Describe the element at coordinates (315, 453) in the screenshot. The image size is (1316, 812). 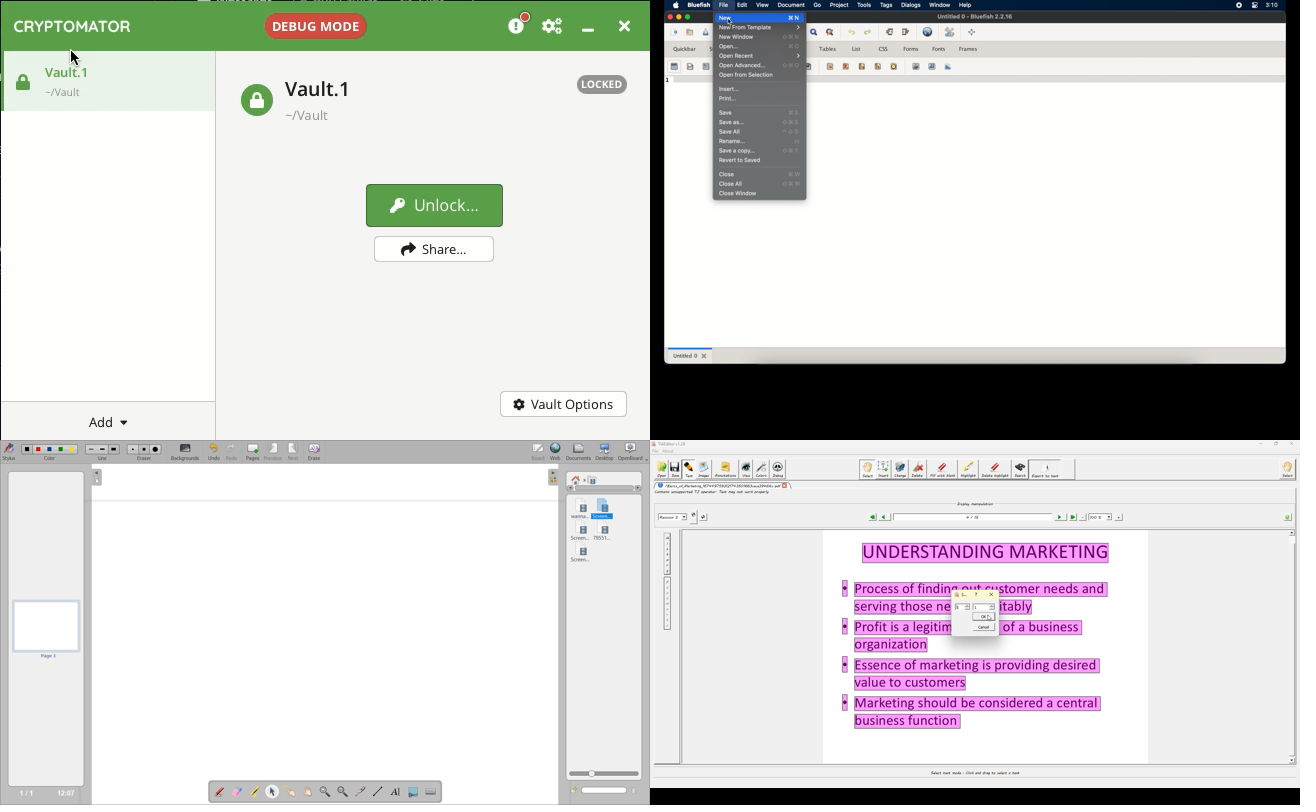
I see `erase` at that location.